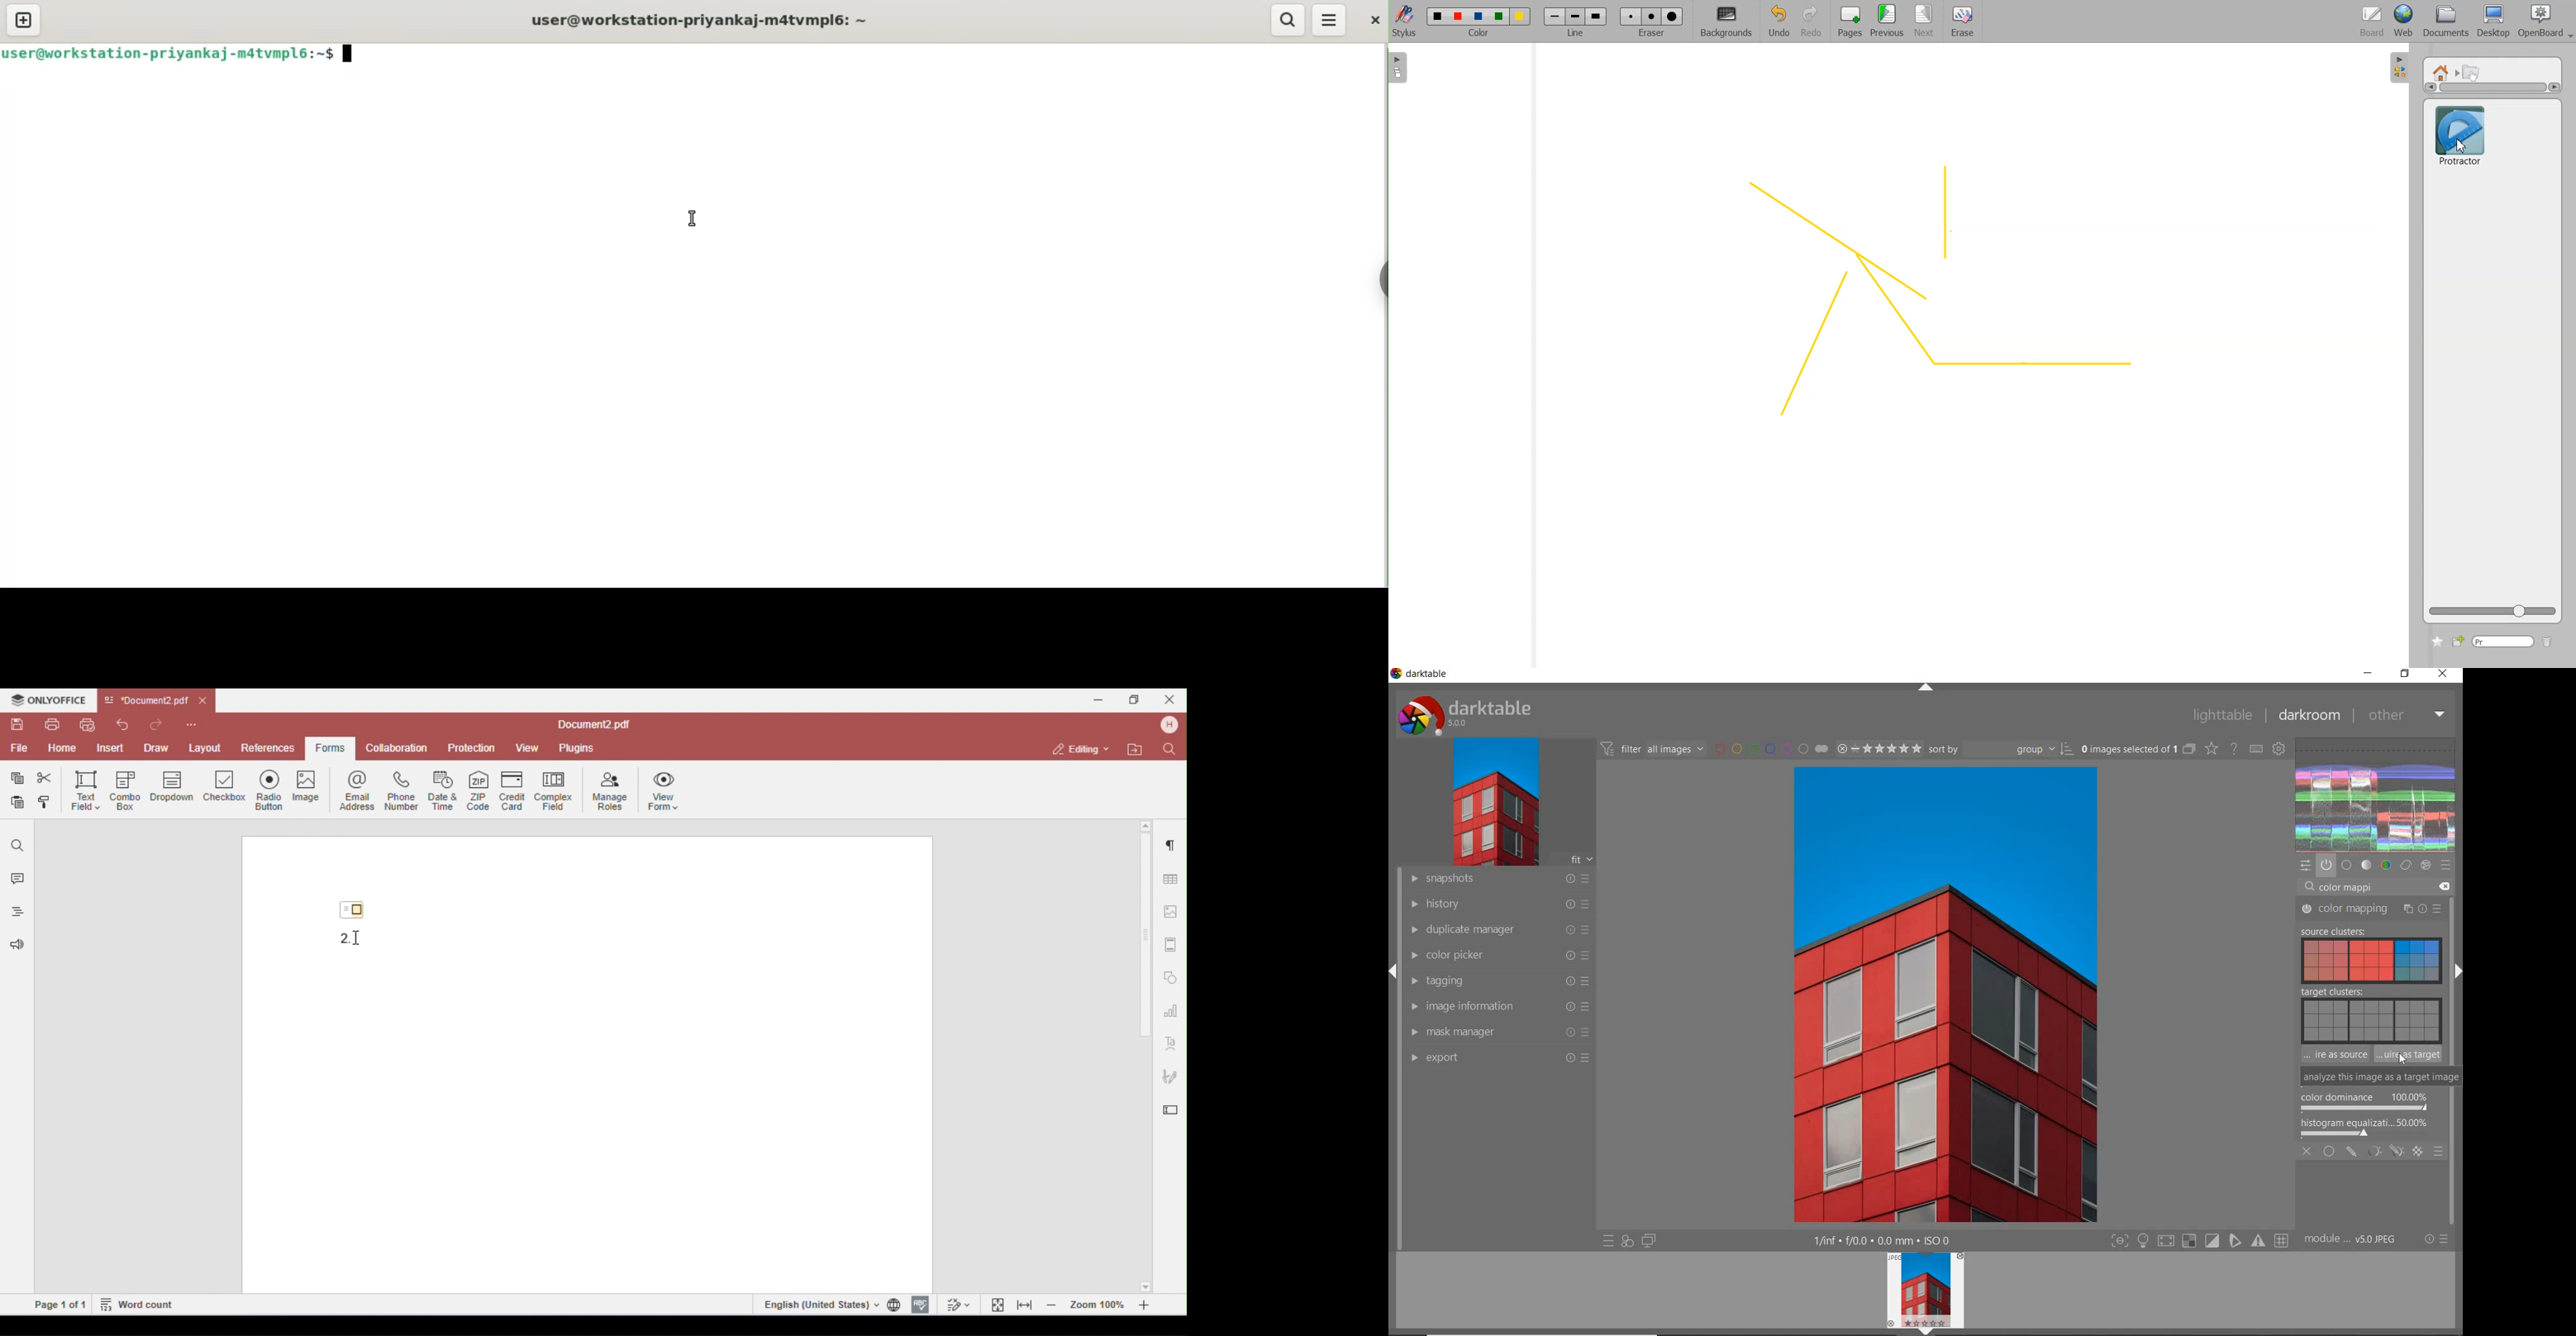  What do you see at coordinates (2386, 866) in the screenshot?
I see `color` at bounding box center [2386, 866].